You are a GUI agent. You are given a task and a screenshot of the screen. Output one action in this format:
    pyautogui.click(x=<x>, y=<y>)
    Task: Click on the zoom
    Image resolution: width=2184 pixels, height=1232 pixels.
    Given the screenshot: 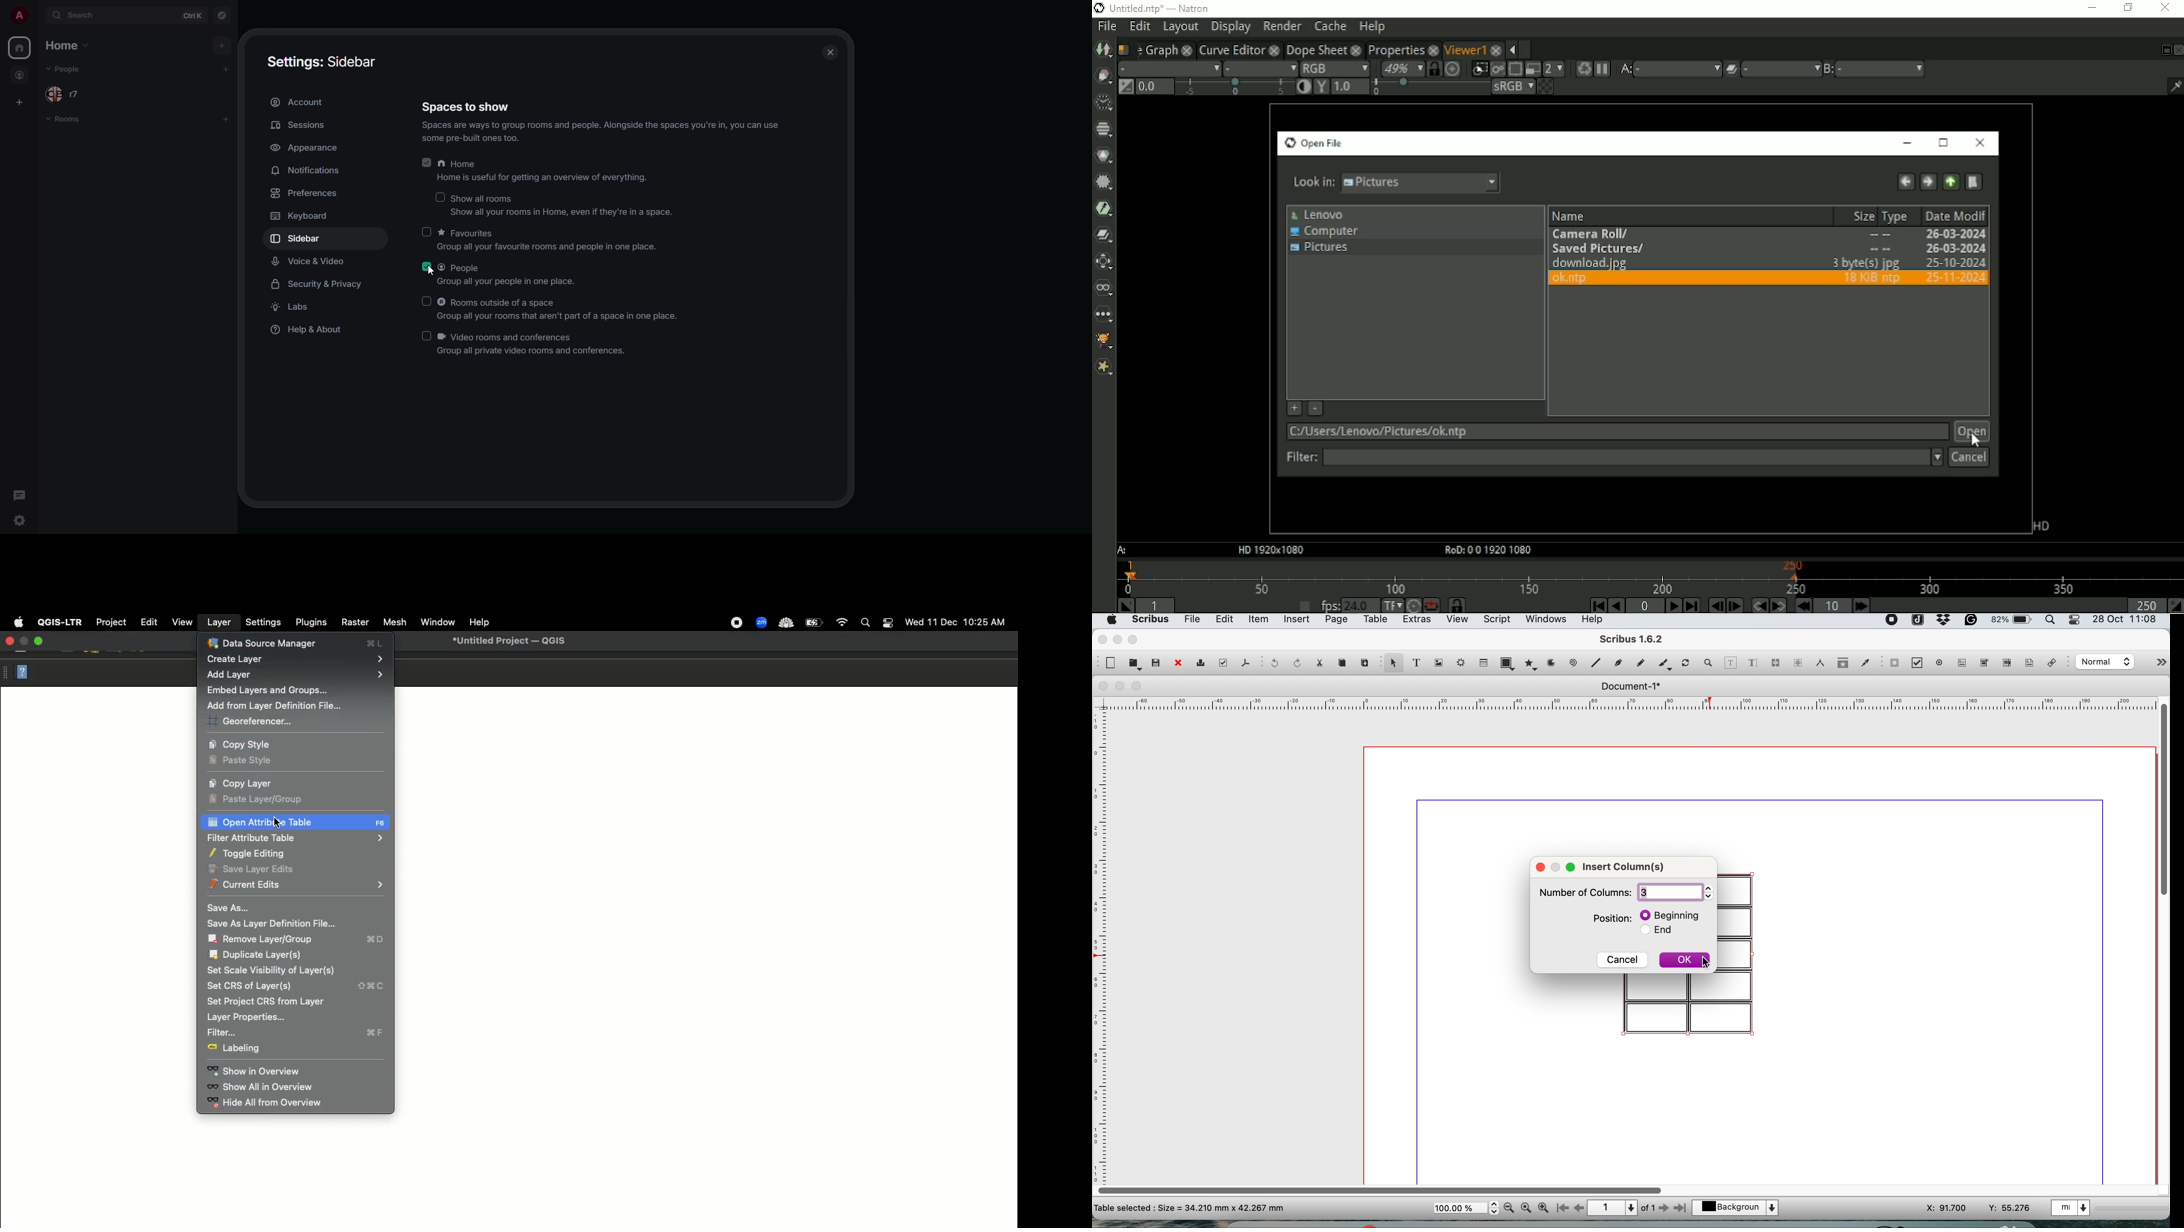 What is the action you would take?
    pyautogui.click(x=760, y=622)
    